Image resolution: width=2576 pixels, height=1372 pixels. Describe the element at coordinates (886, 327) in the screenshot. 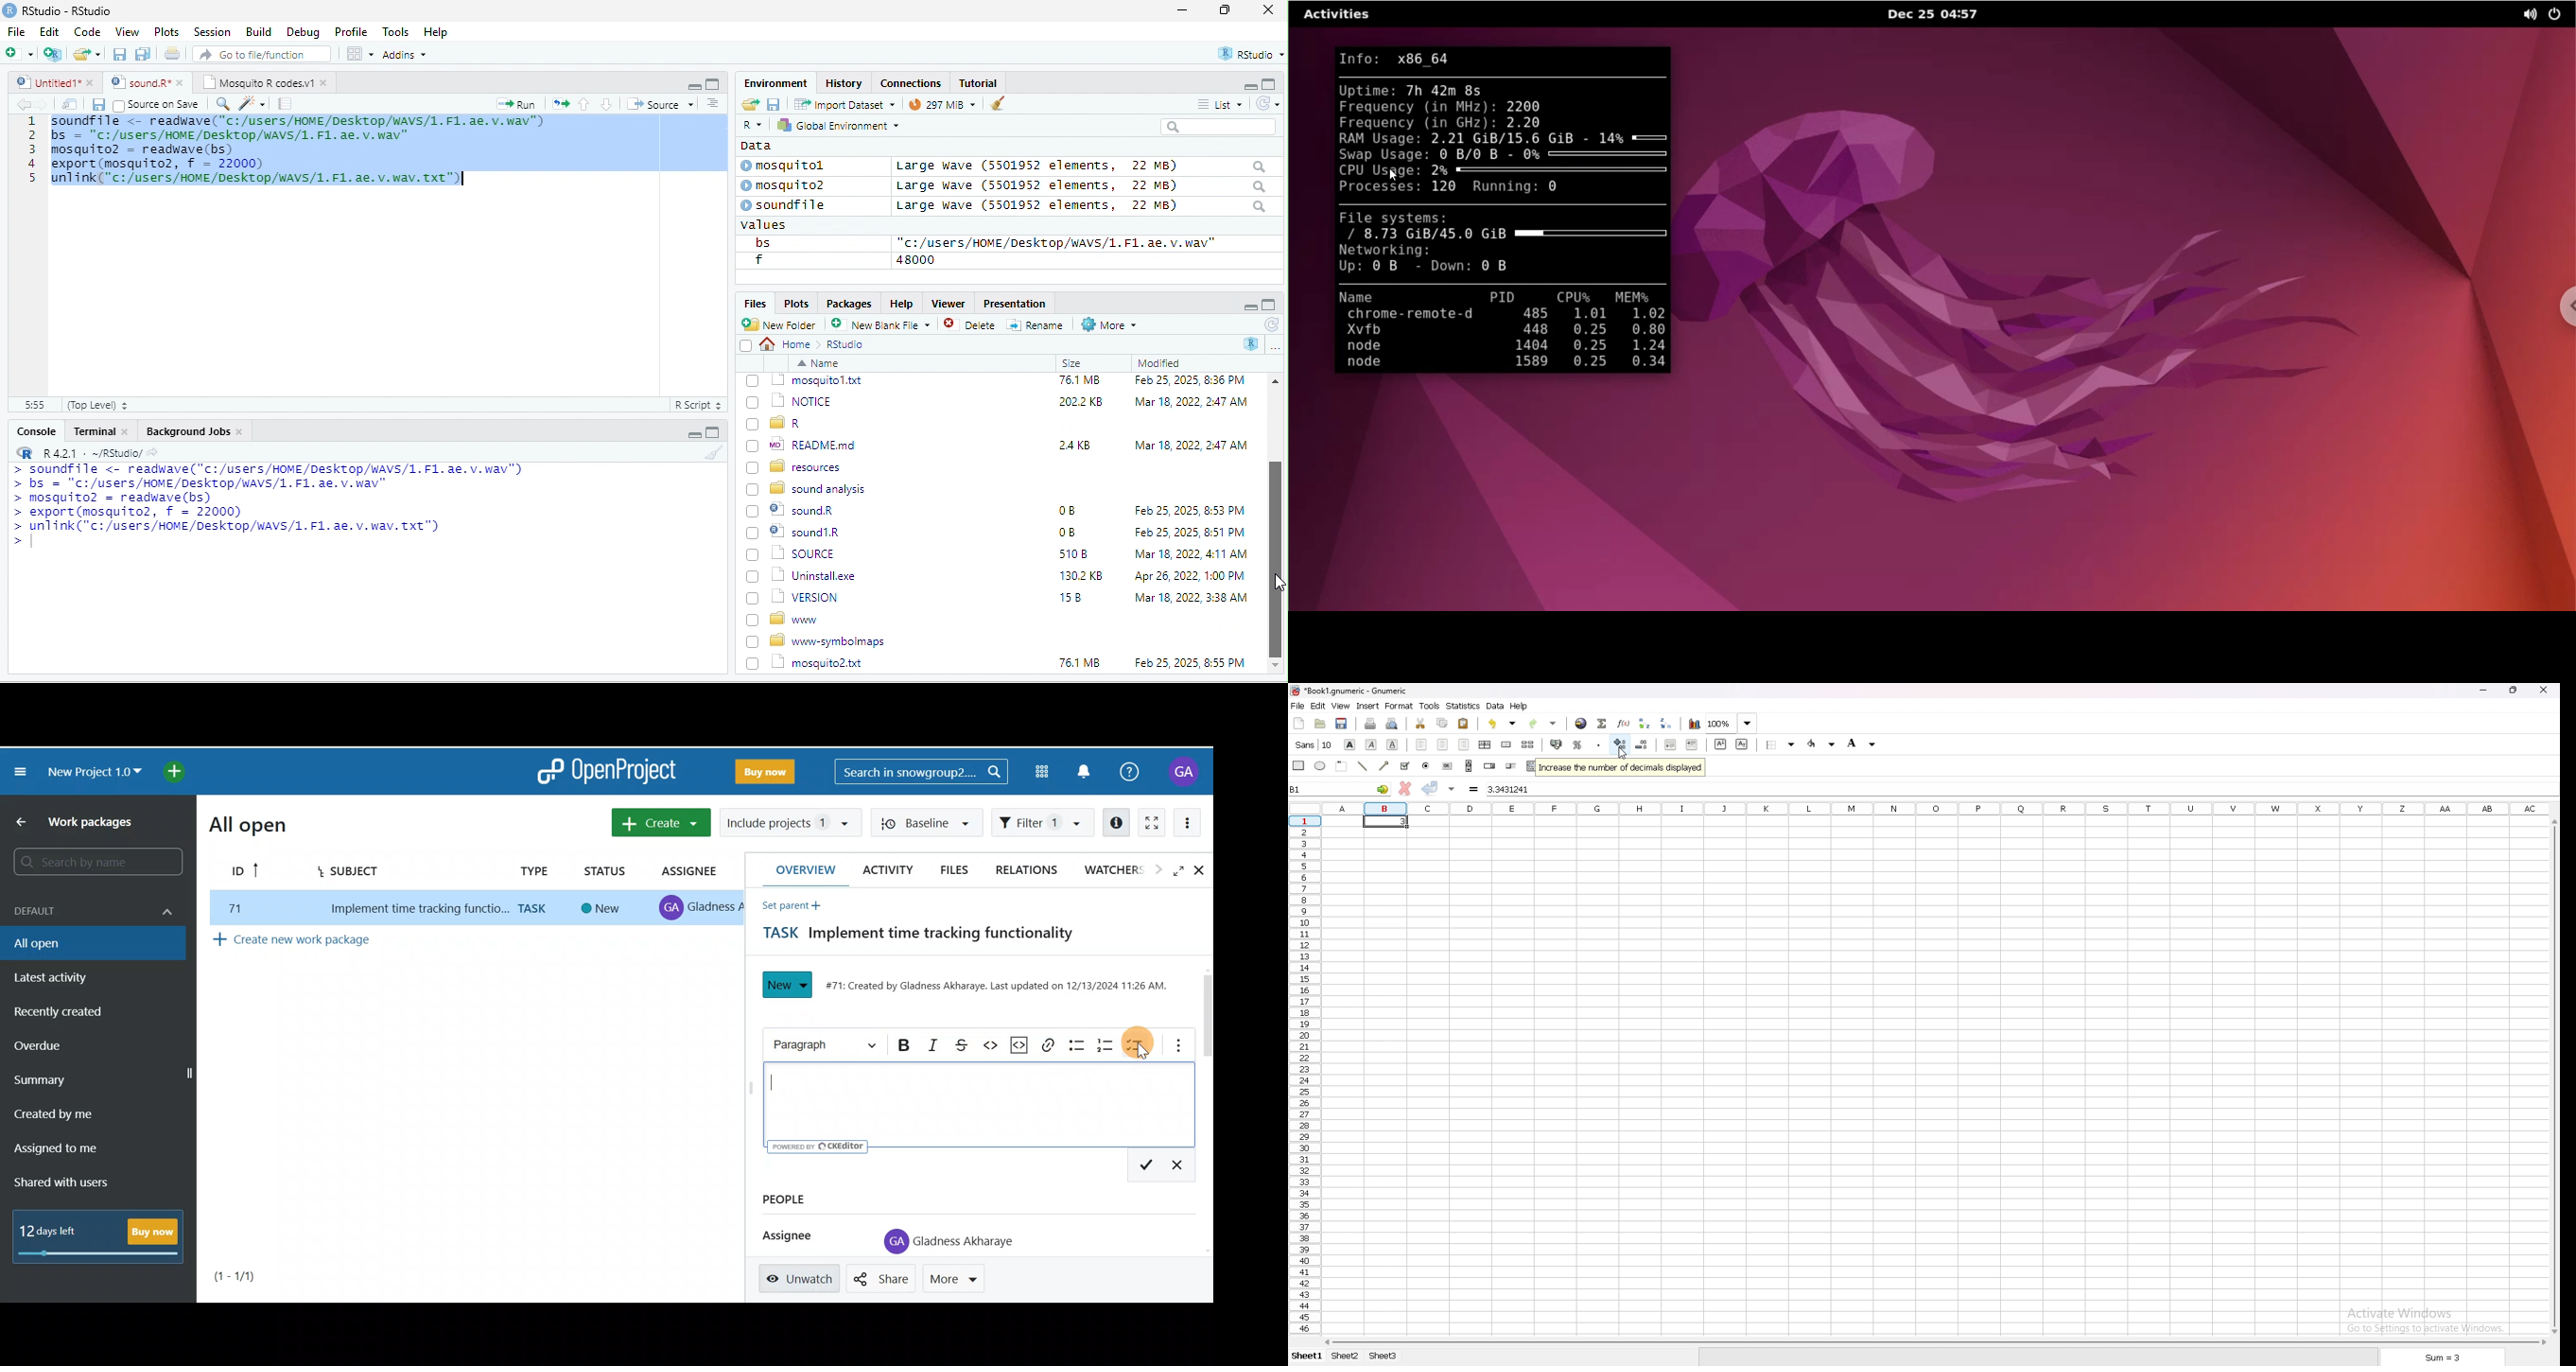

I see `’ New blank File` at that location.